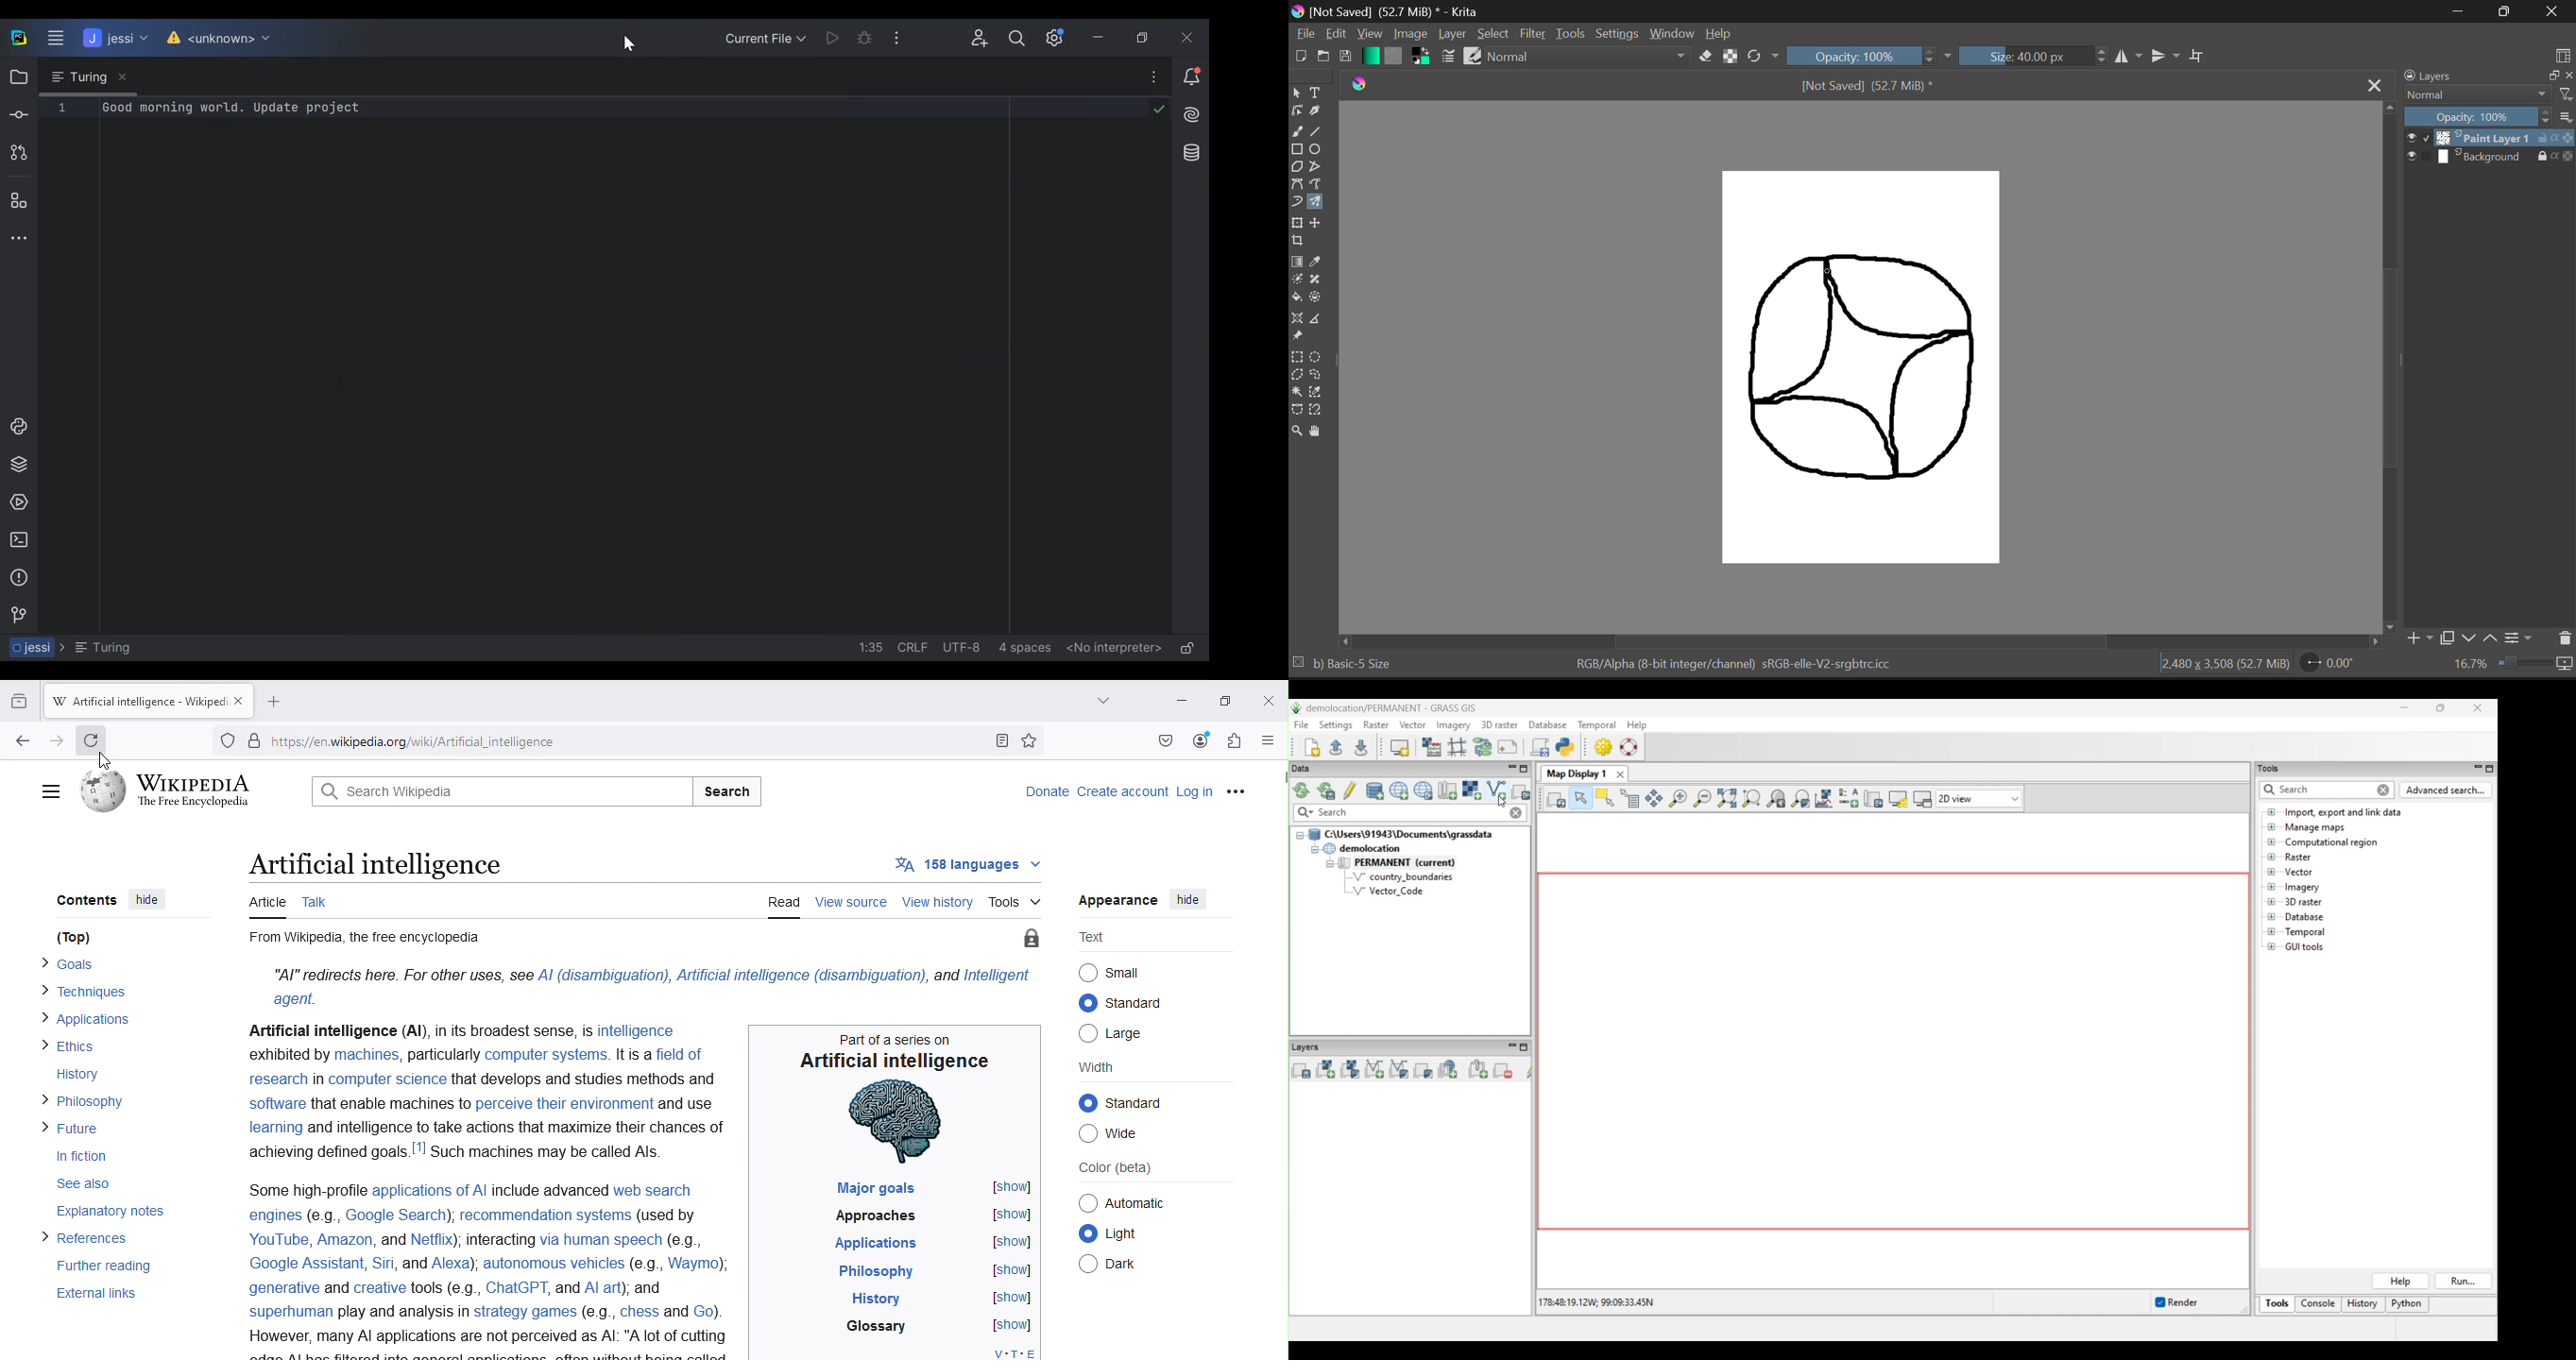 The height and width of the screenshot is (1372, 2576). What do you see at coordinates (413, 1265) in the screenshot?
I see `and` at bounding box center [413, 1265].